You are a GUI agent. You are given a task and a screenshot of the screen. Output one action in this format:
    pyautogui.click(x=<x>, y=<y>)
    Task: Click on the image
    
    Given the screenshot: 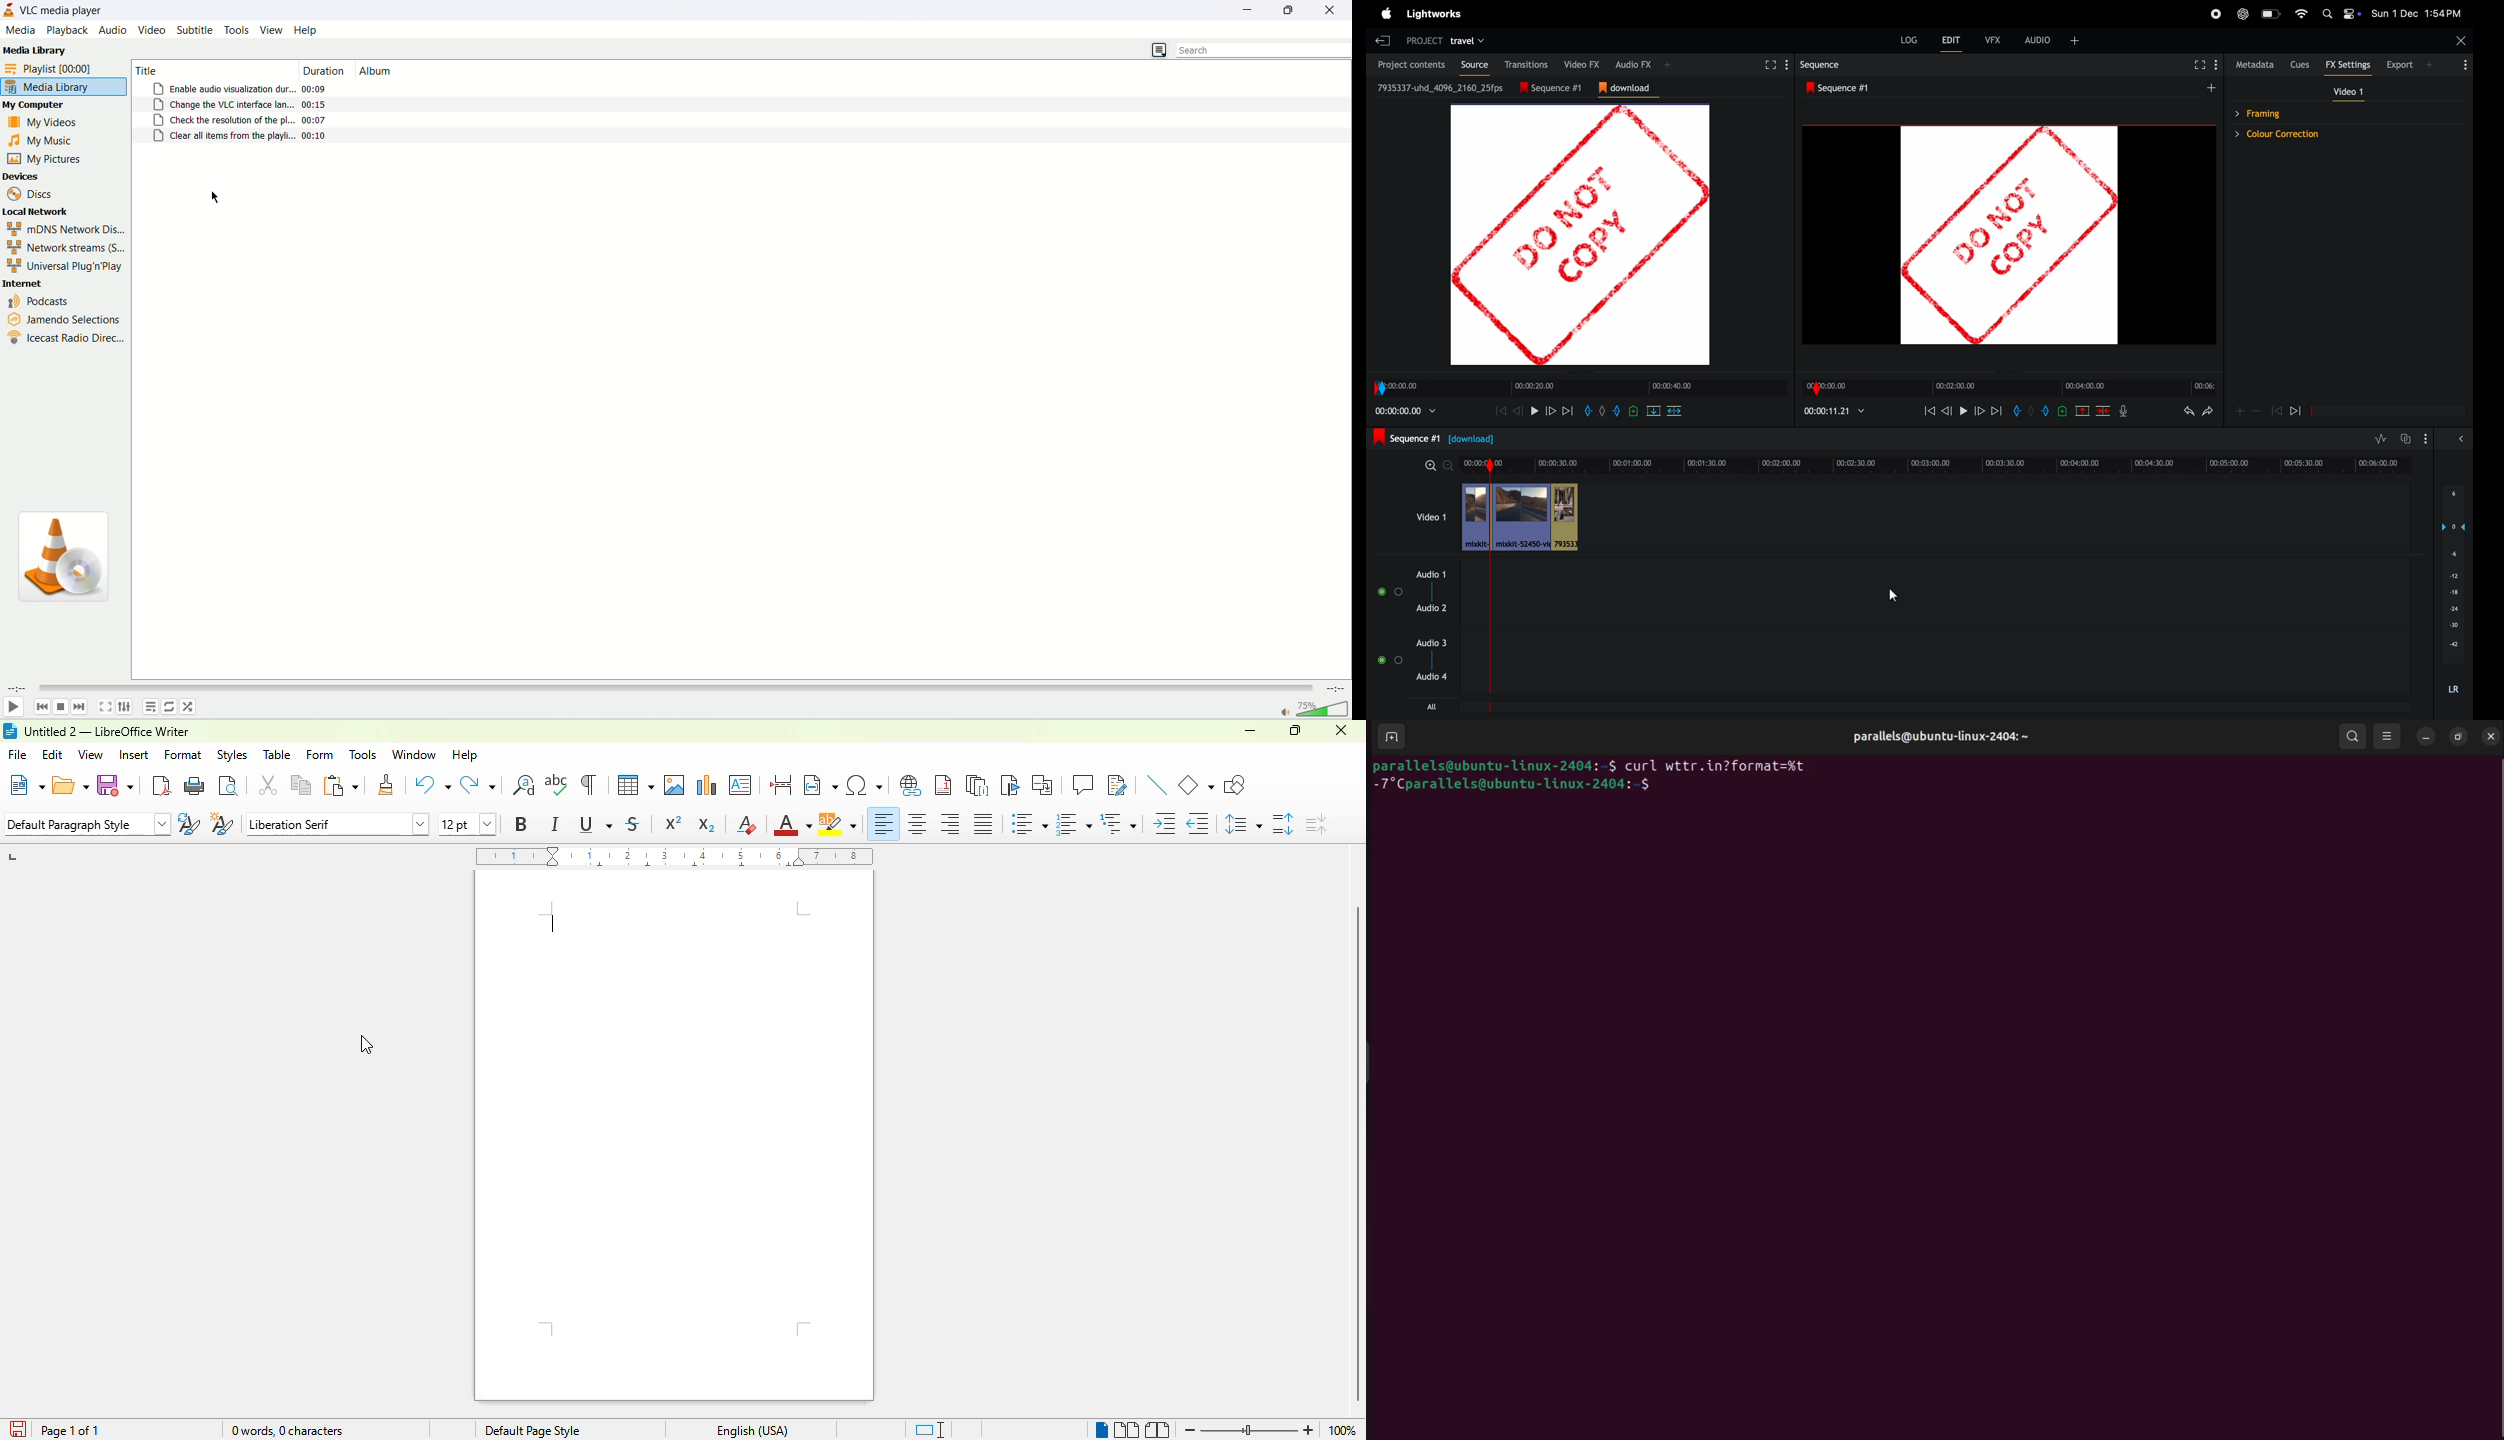 What is the action you would take?
    pyautogui.click(x=2010, y=235)
    